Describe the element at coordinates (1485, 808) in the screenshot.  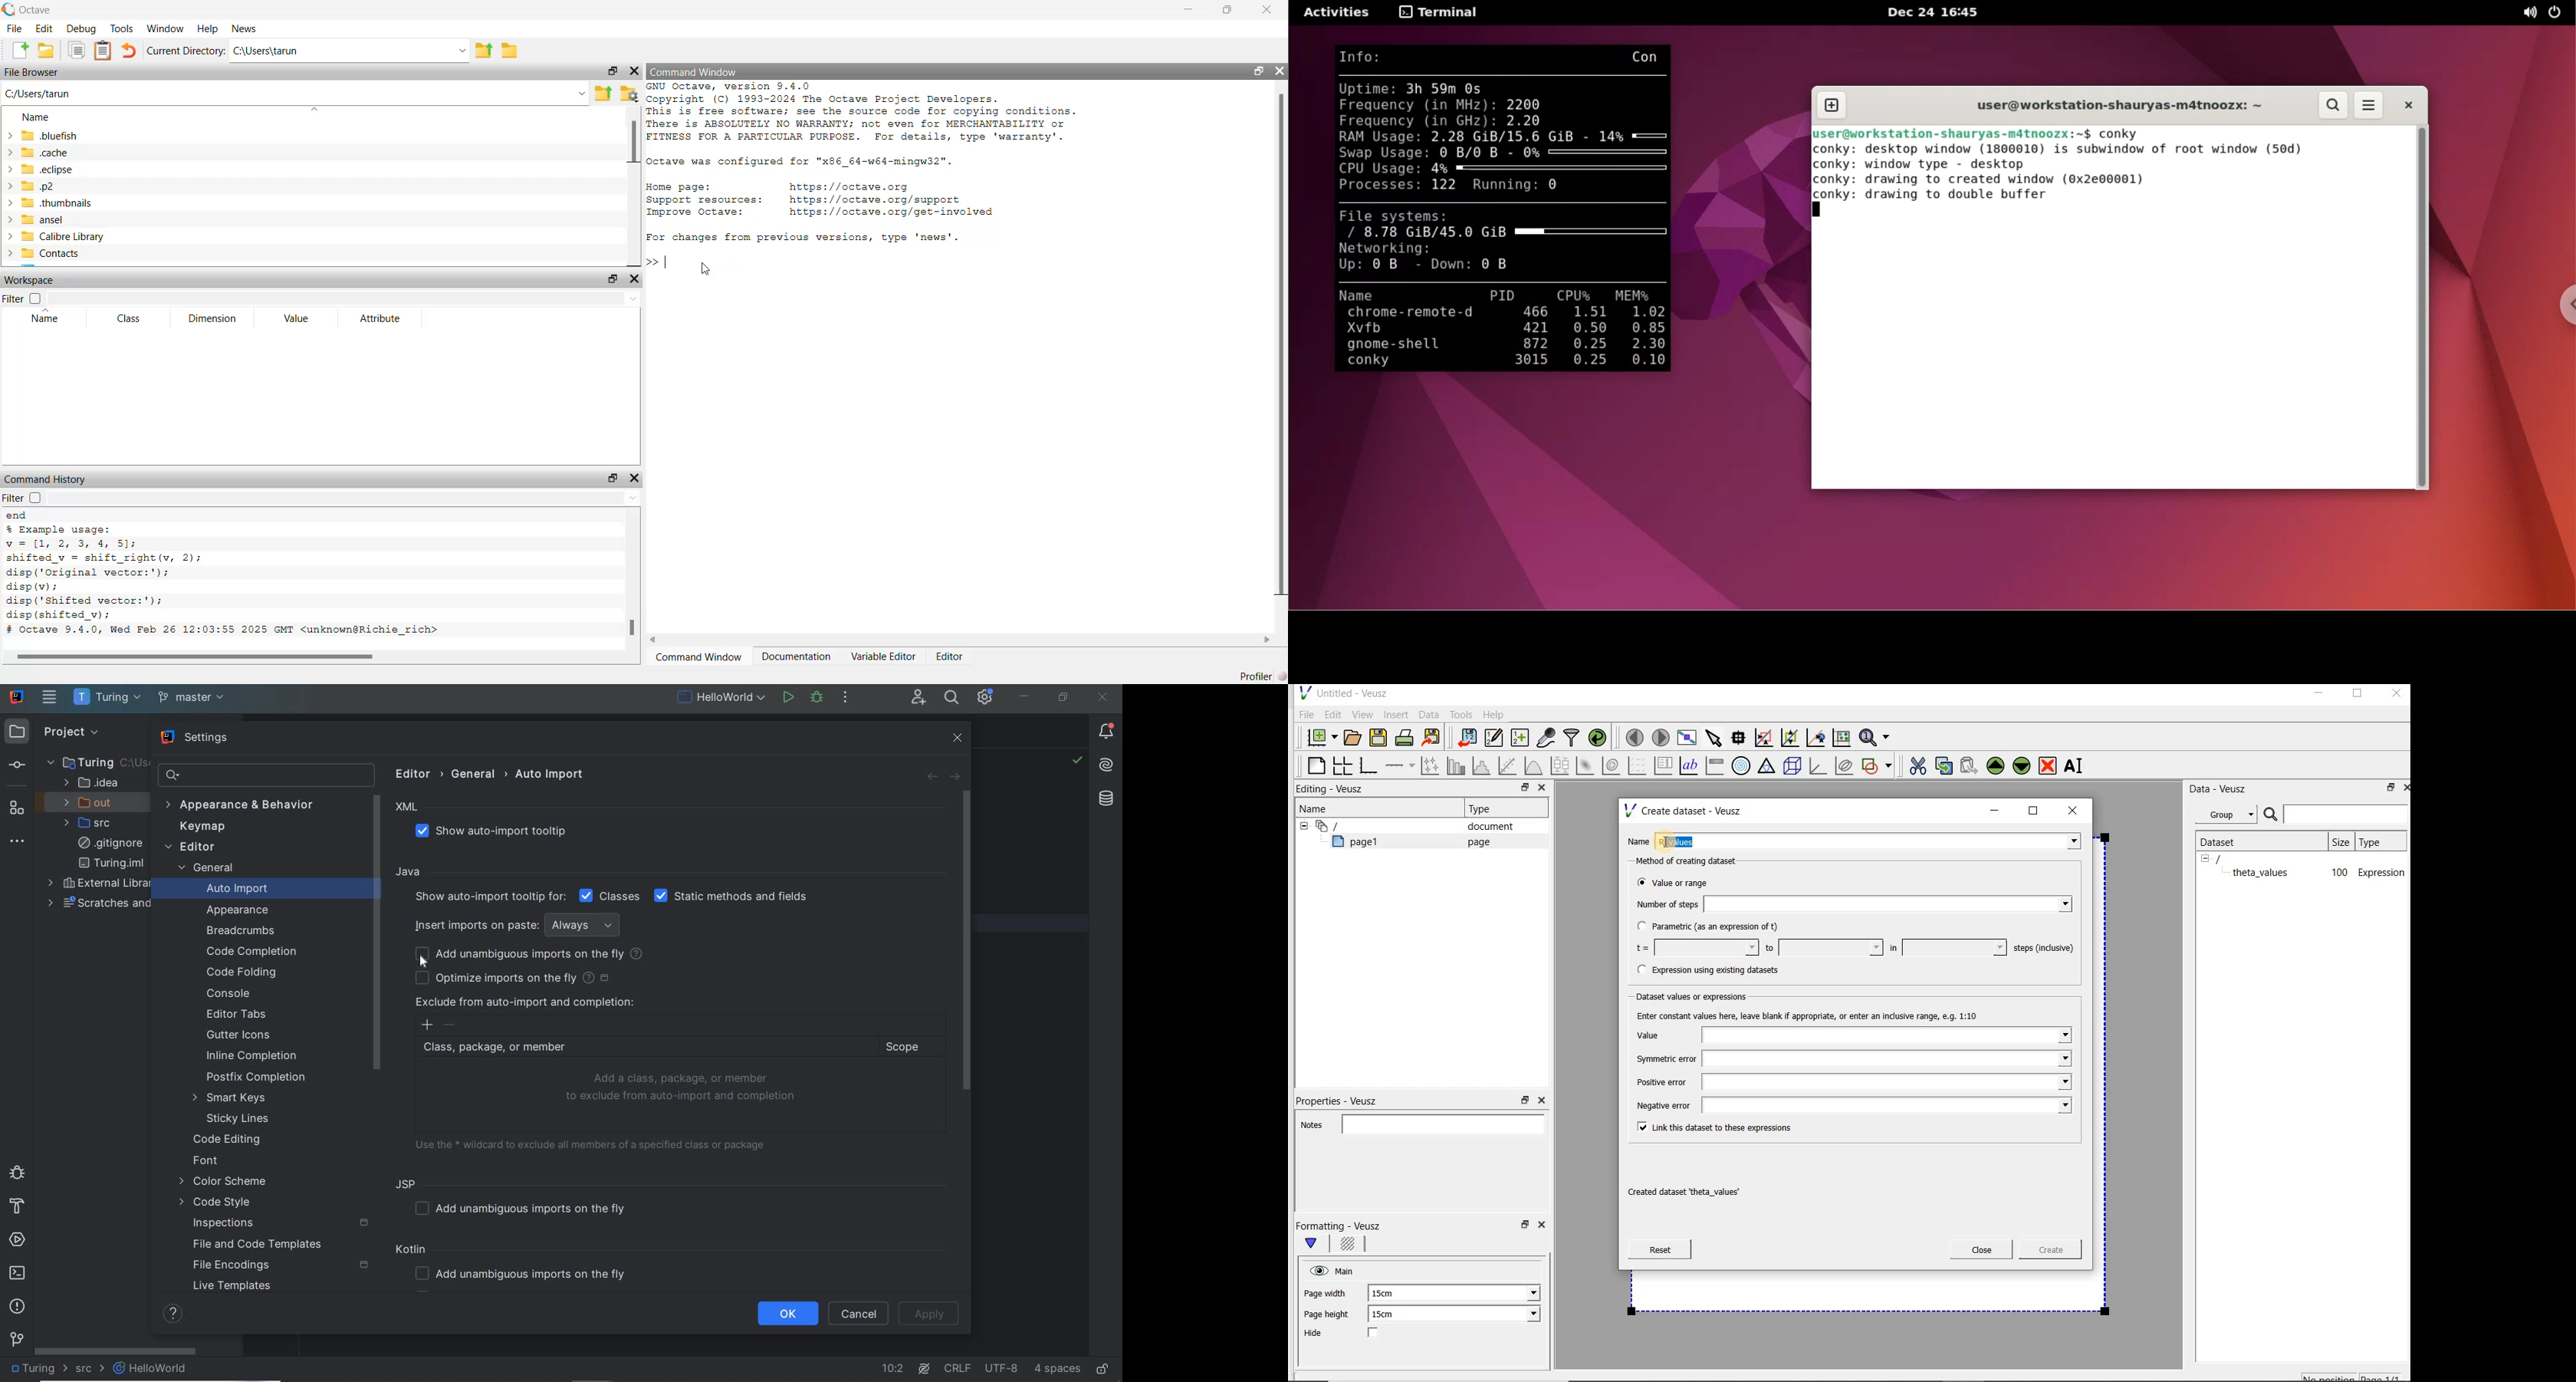
I see `Type` at that location.